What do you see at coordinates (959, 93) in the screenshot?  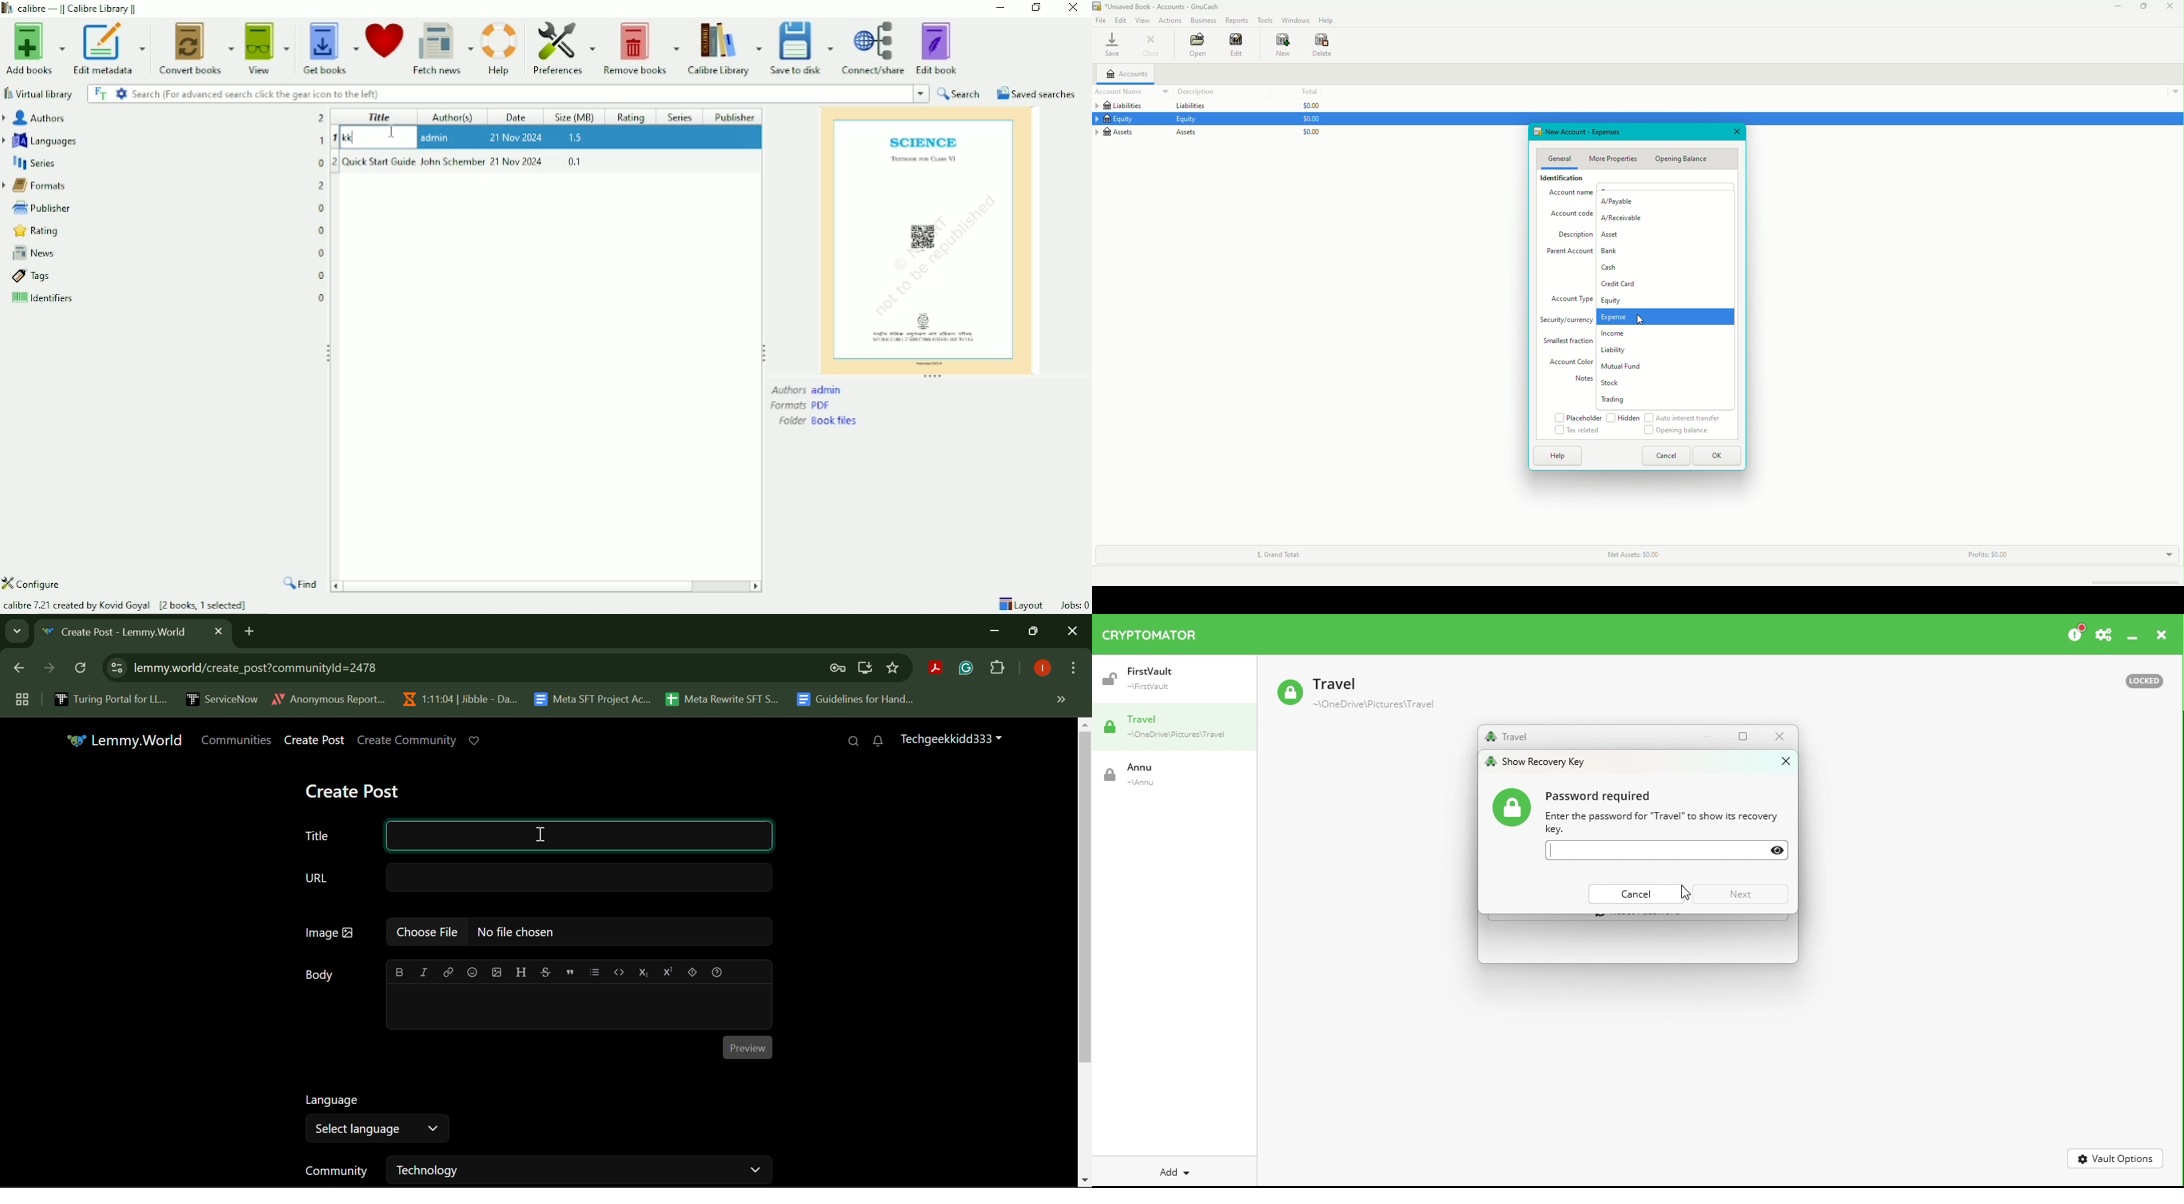 I see `Search` at bounding box center [959, 93].